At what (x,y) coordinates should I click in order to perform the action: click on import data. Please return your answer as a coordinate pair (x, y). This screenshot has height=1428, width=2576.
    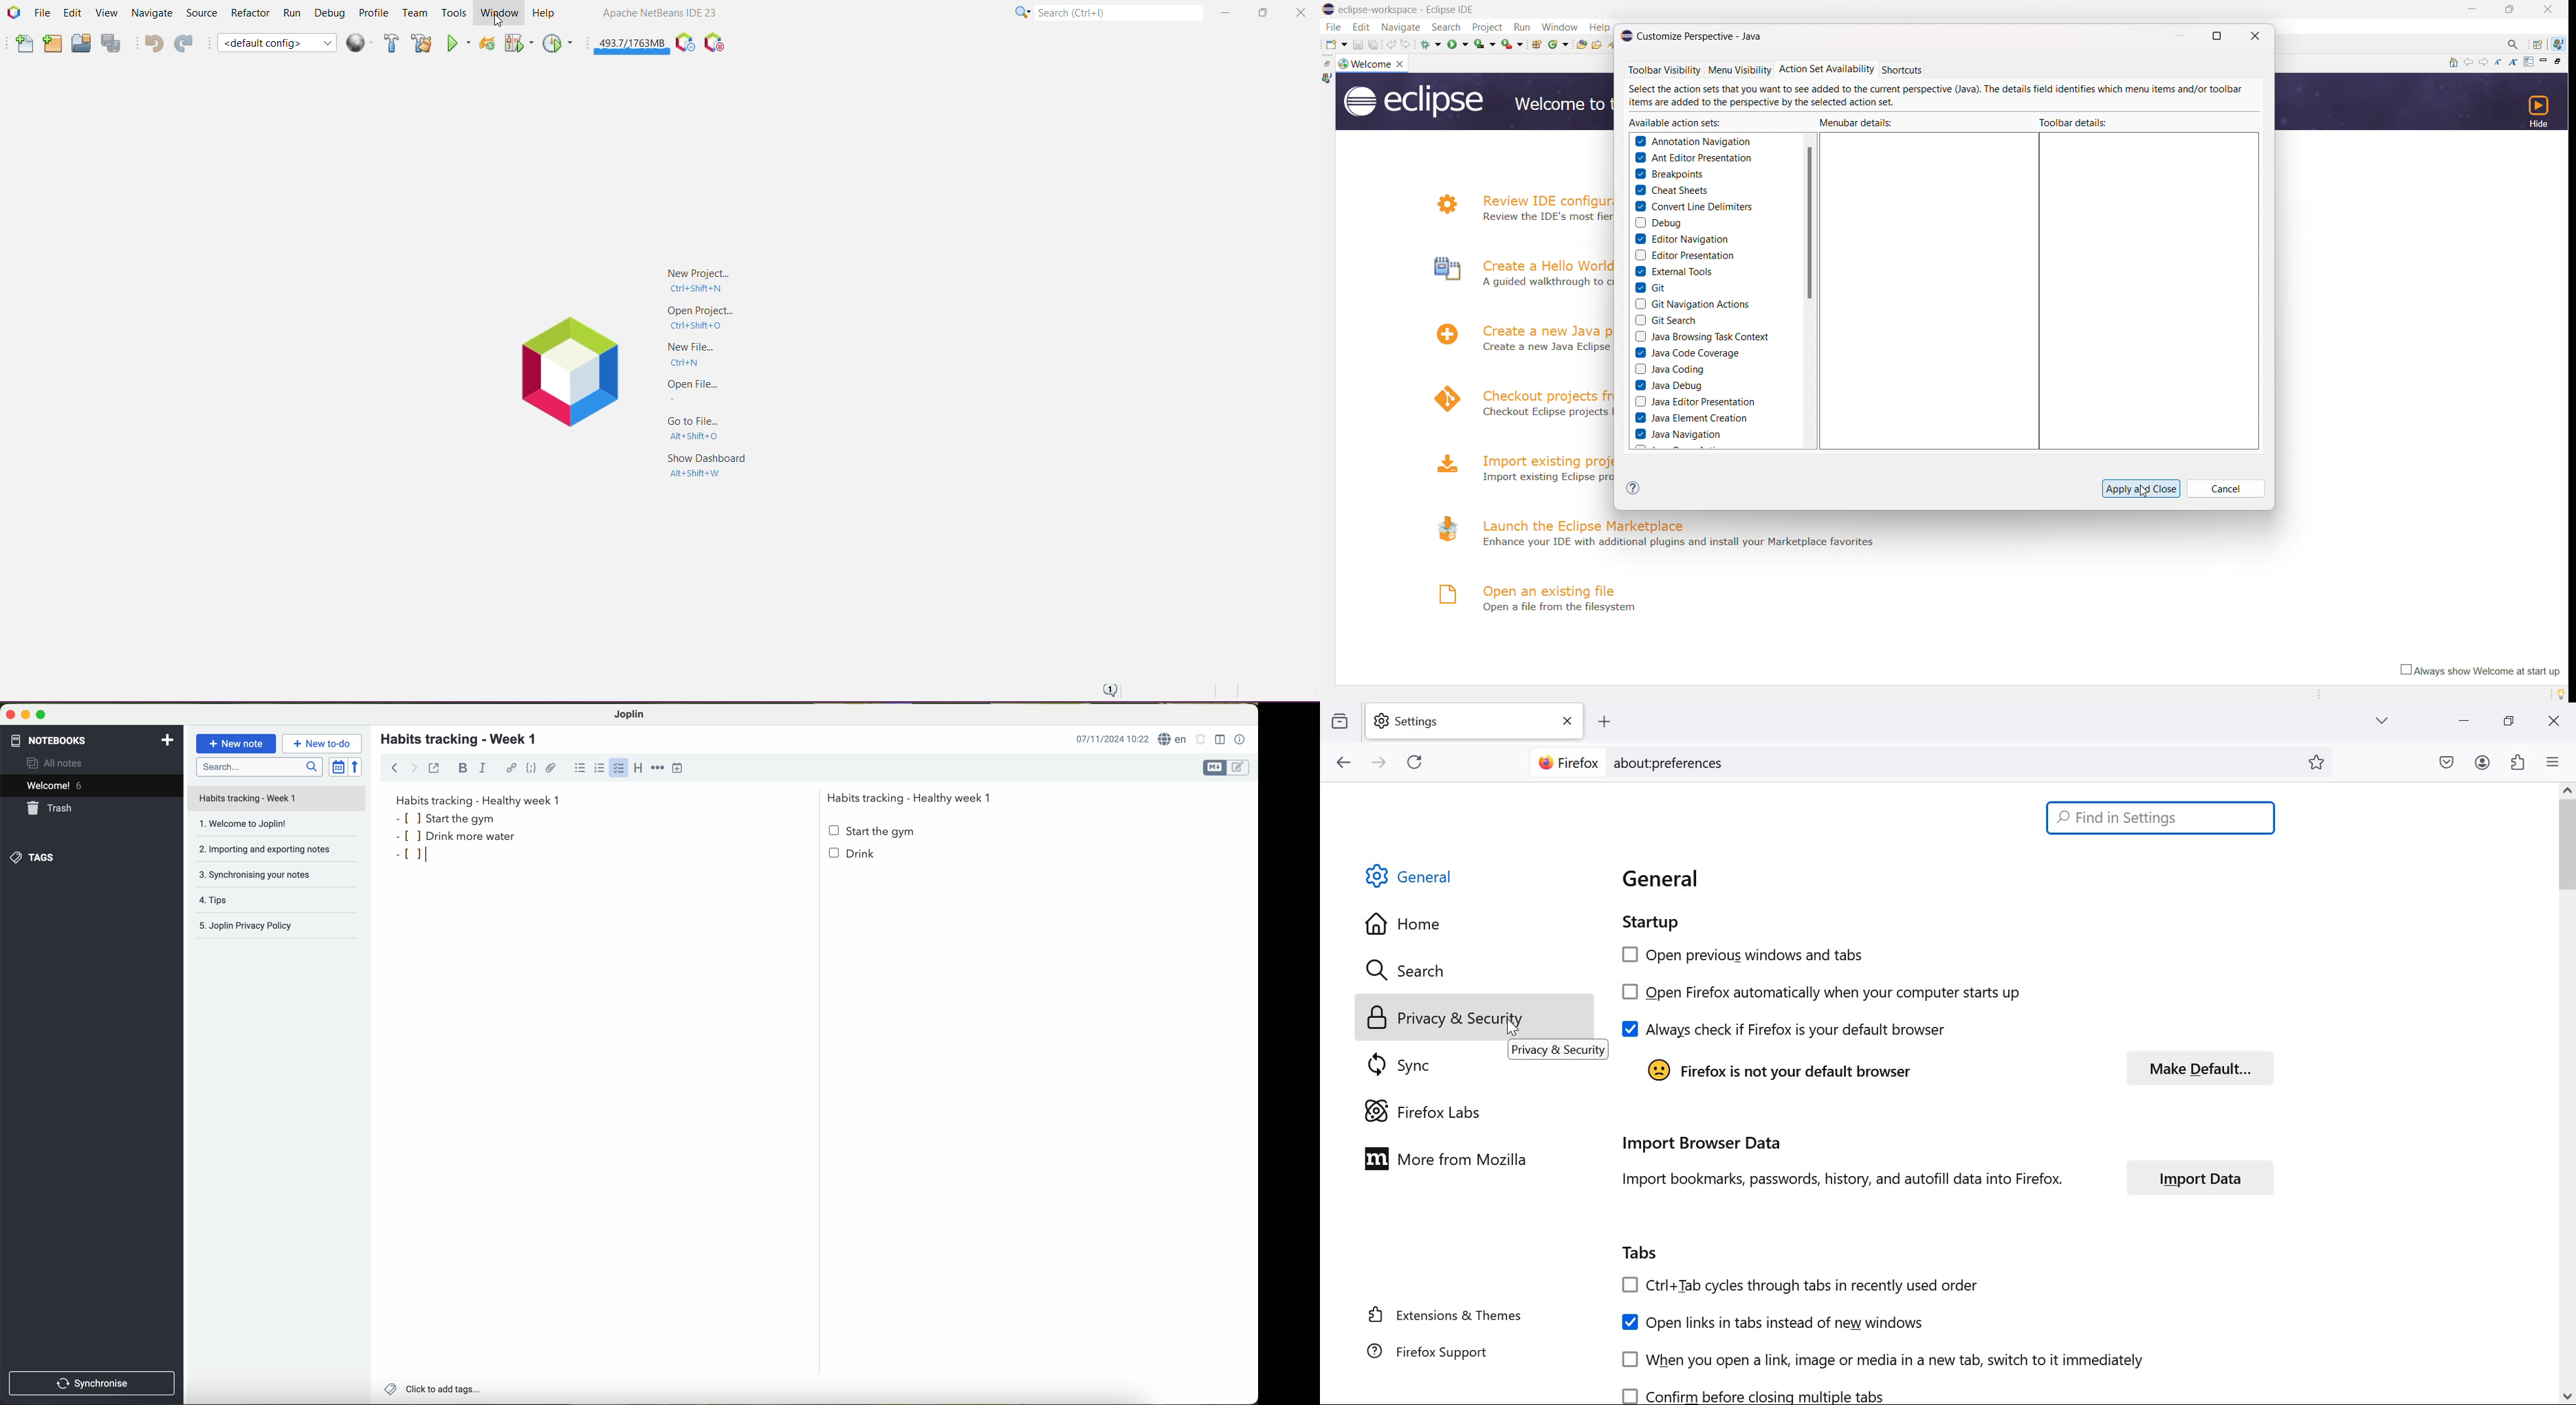
    Looking at the image, I should click on (2202, 1177).